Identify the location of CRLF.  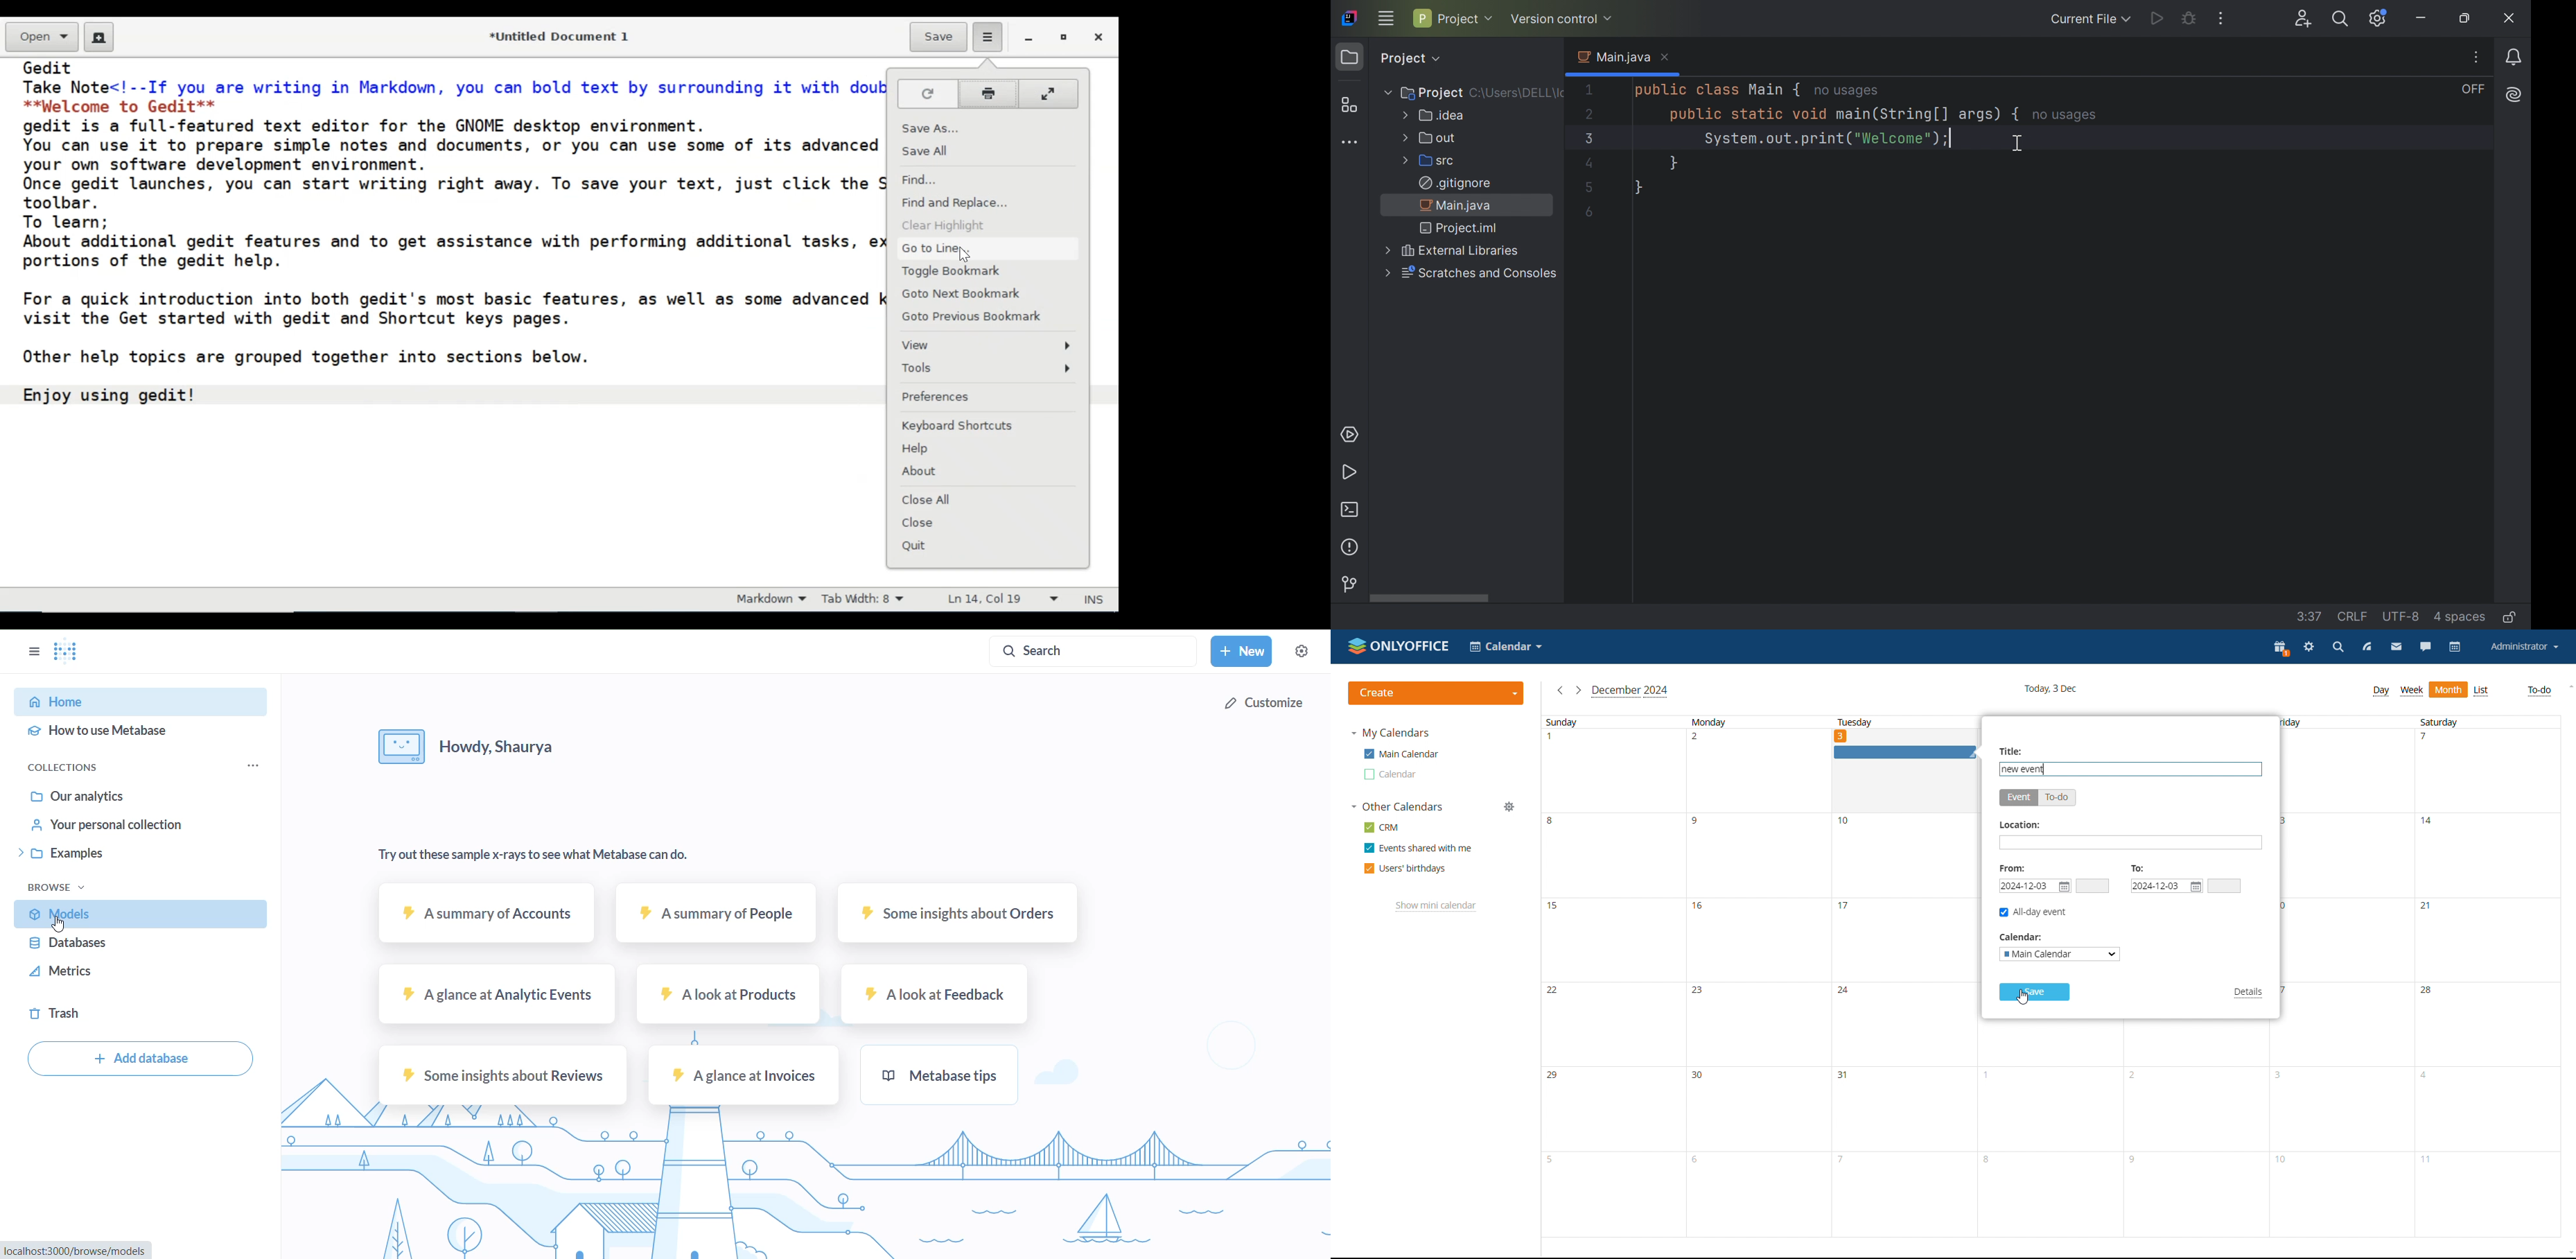
(2355, 616).